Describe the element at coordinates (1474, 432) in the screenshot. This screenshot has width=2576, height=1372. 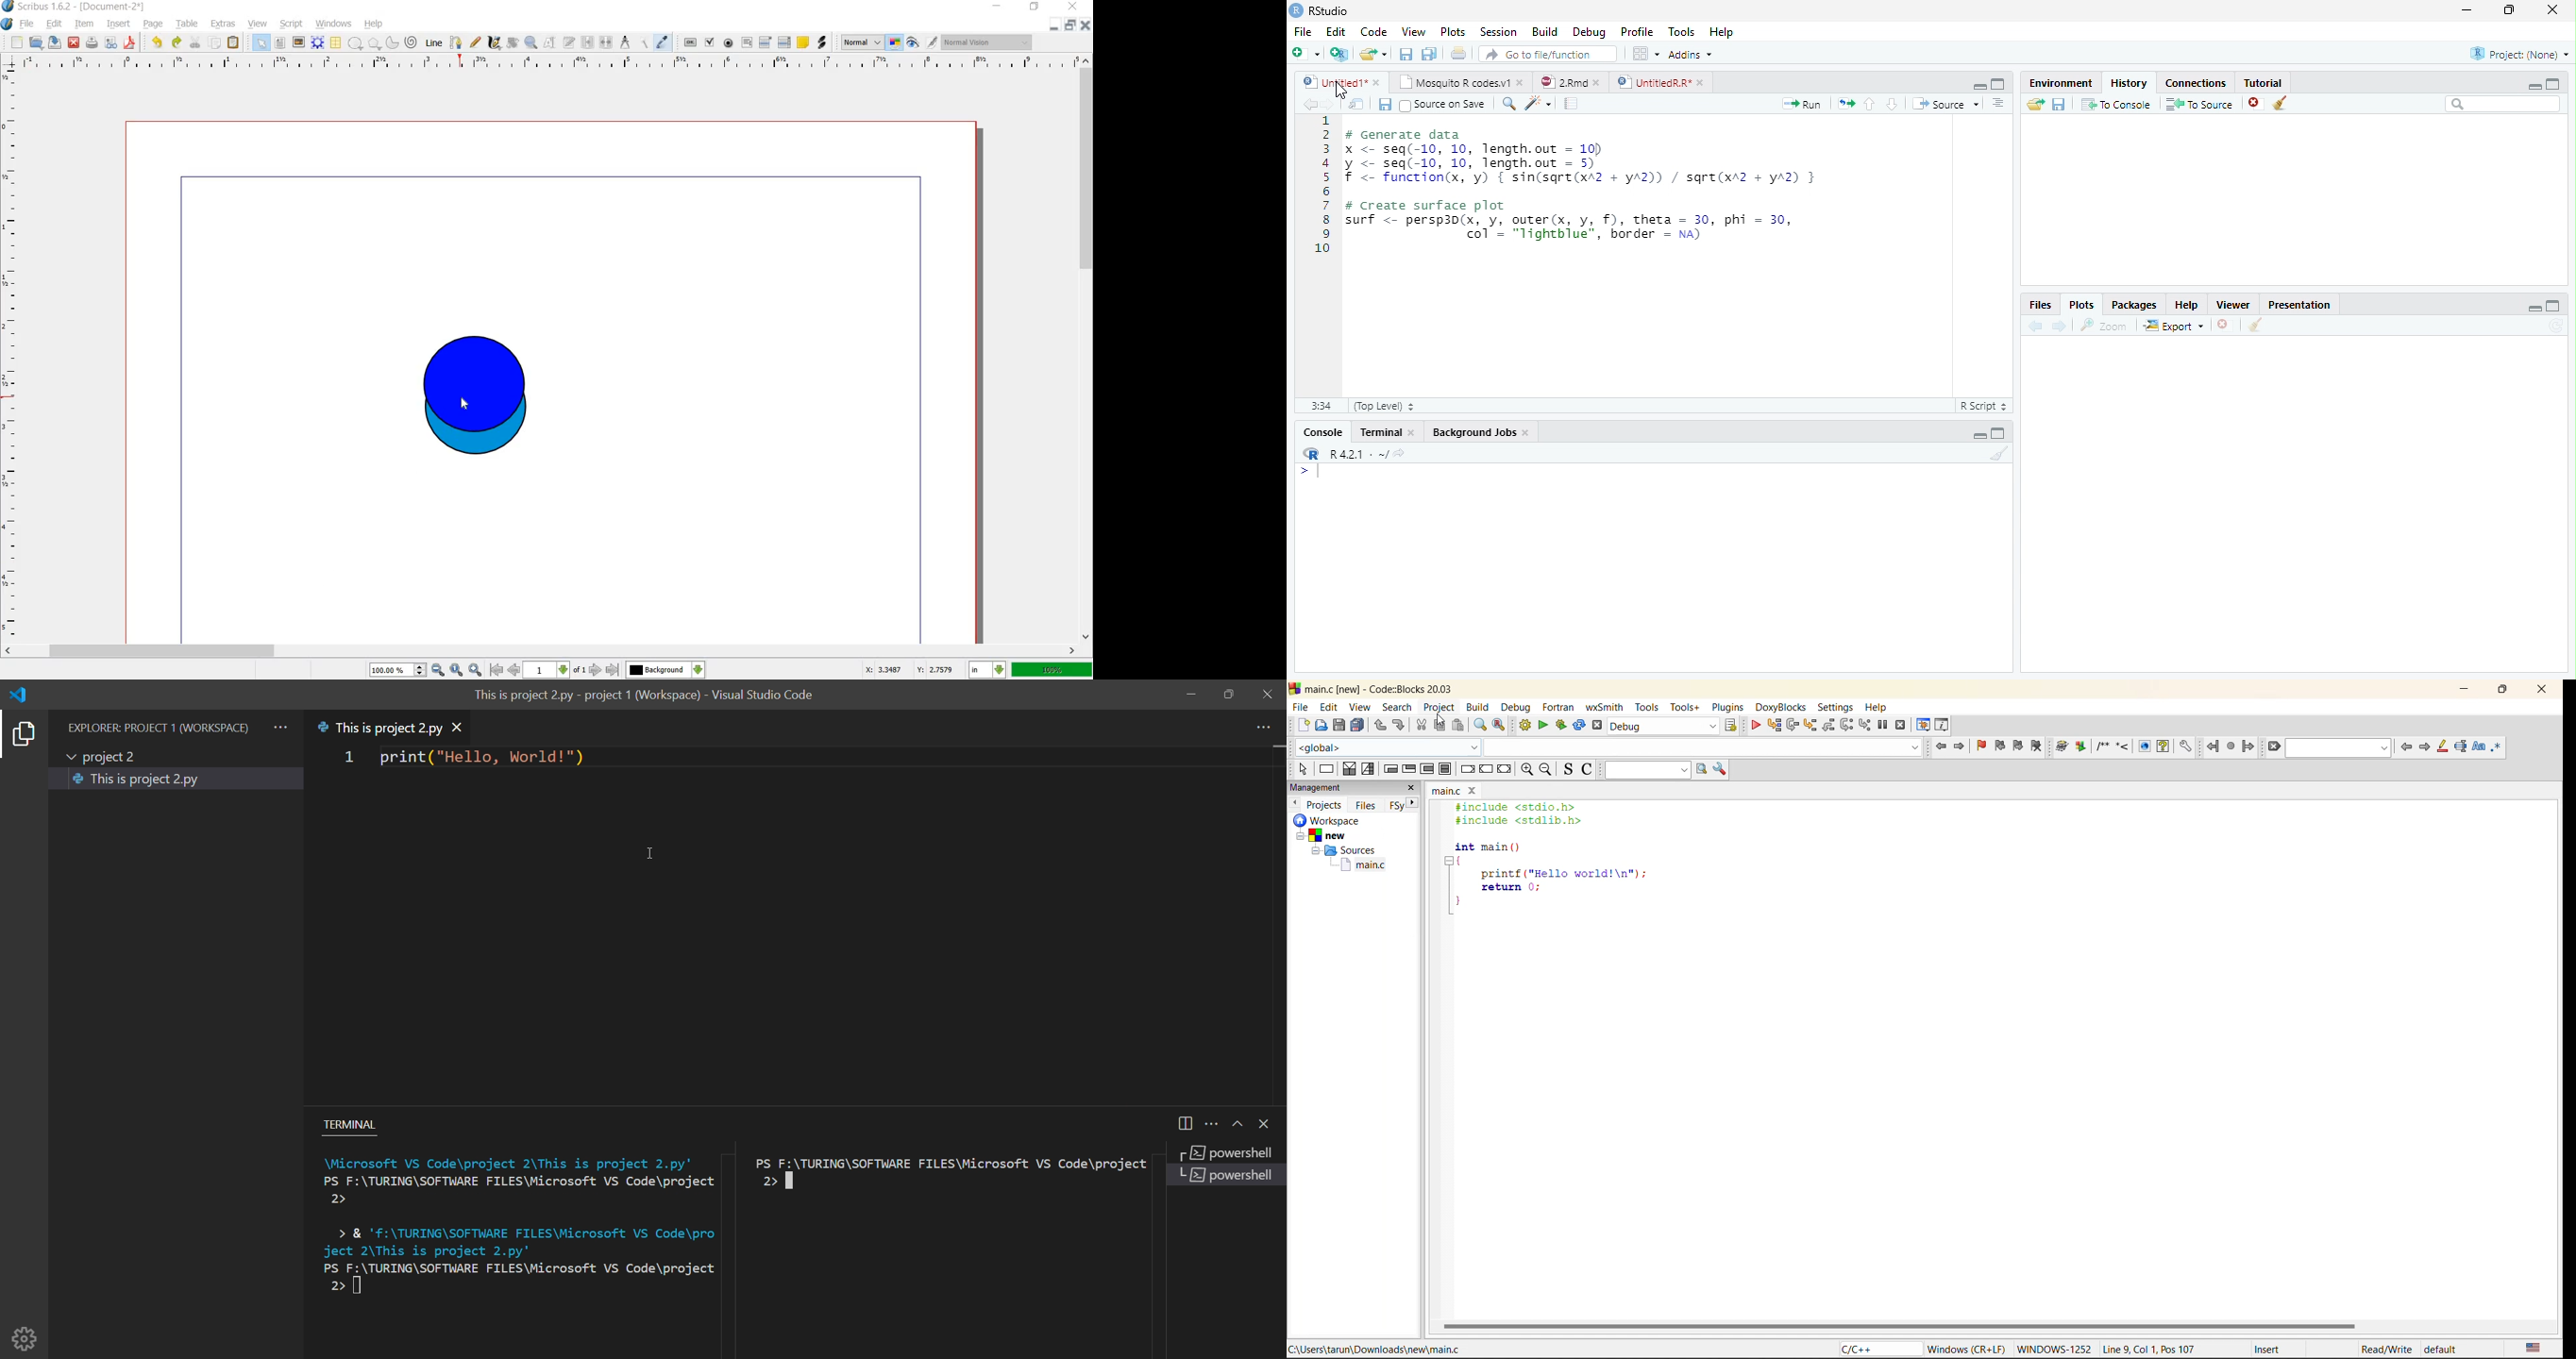
I see `Background Jobs` at that location.